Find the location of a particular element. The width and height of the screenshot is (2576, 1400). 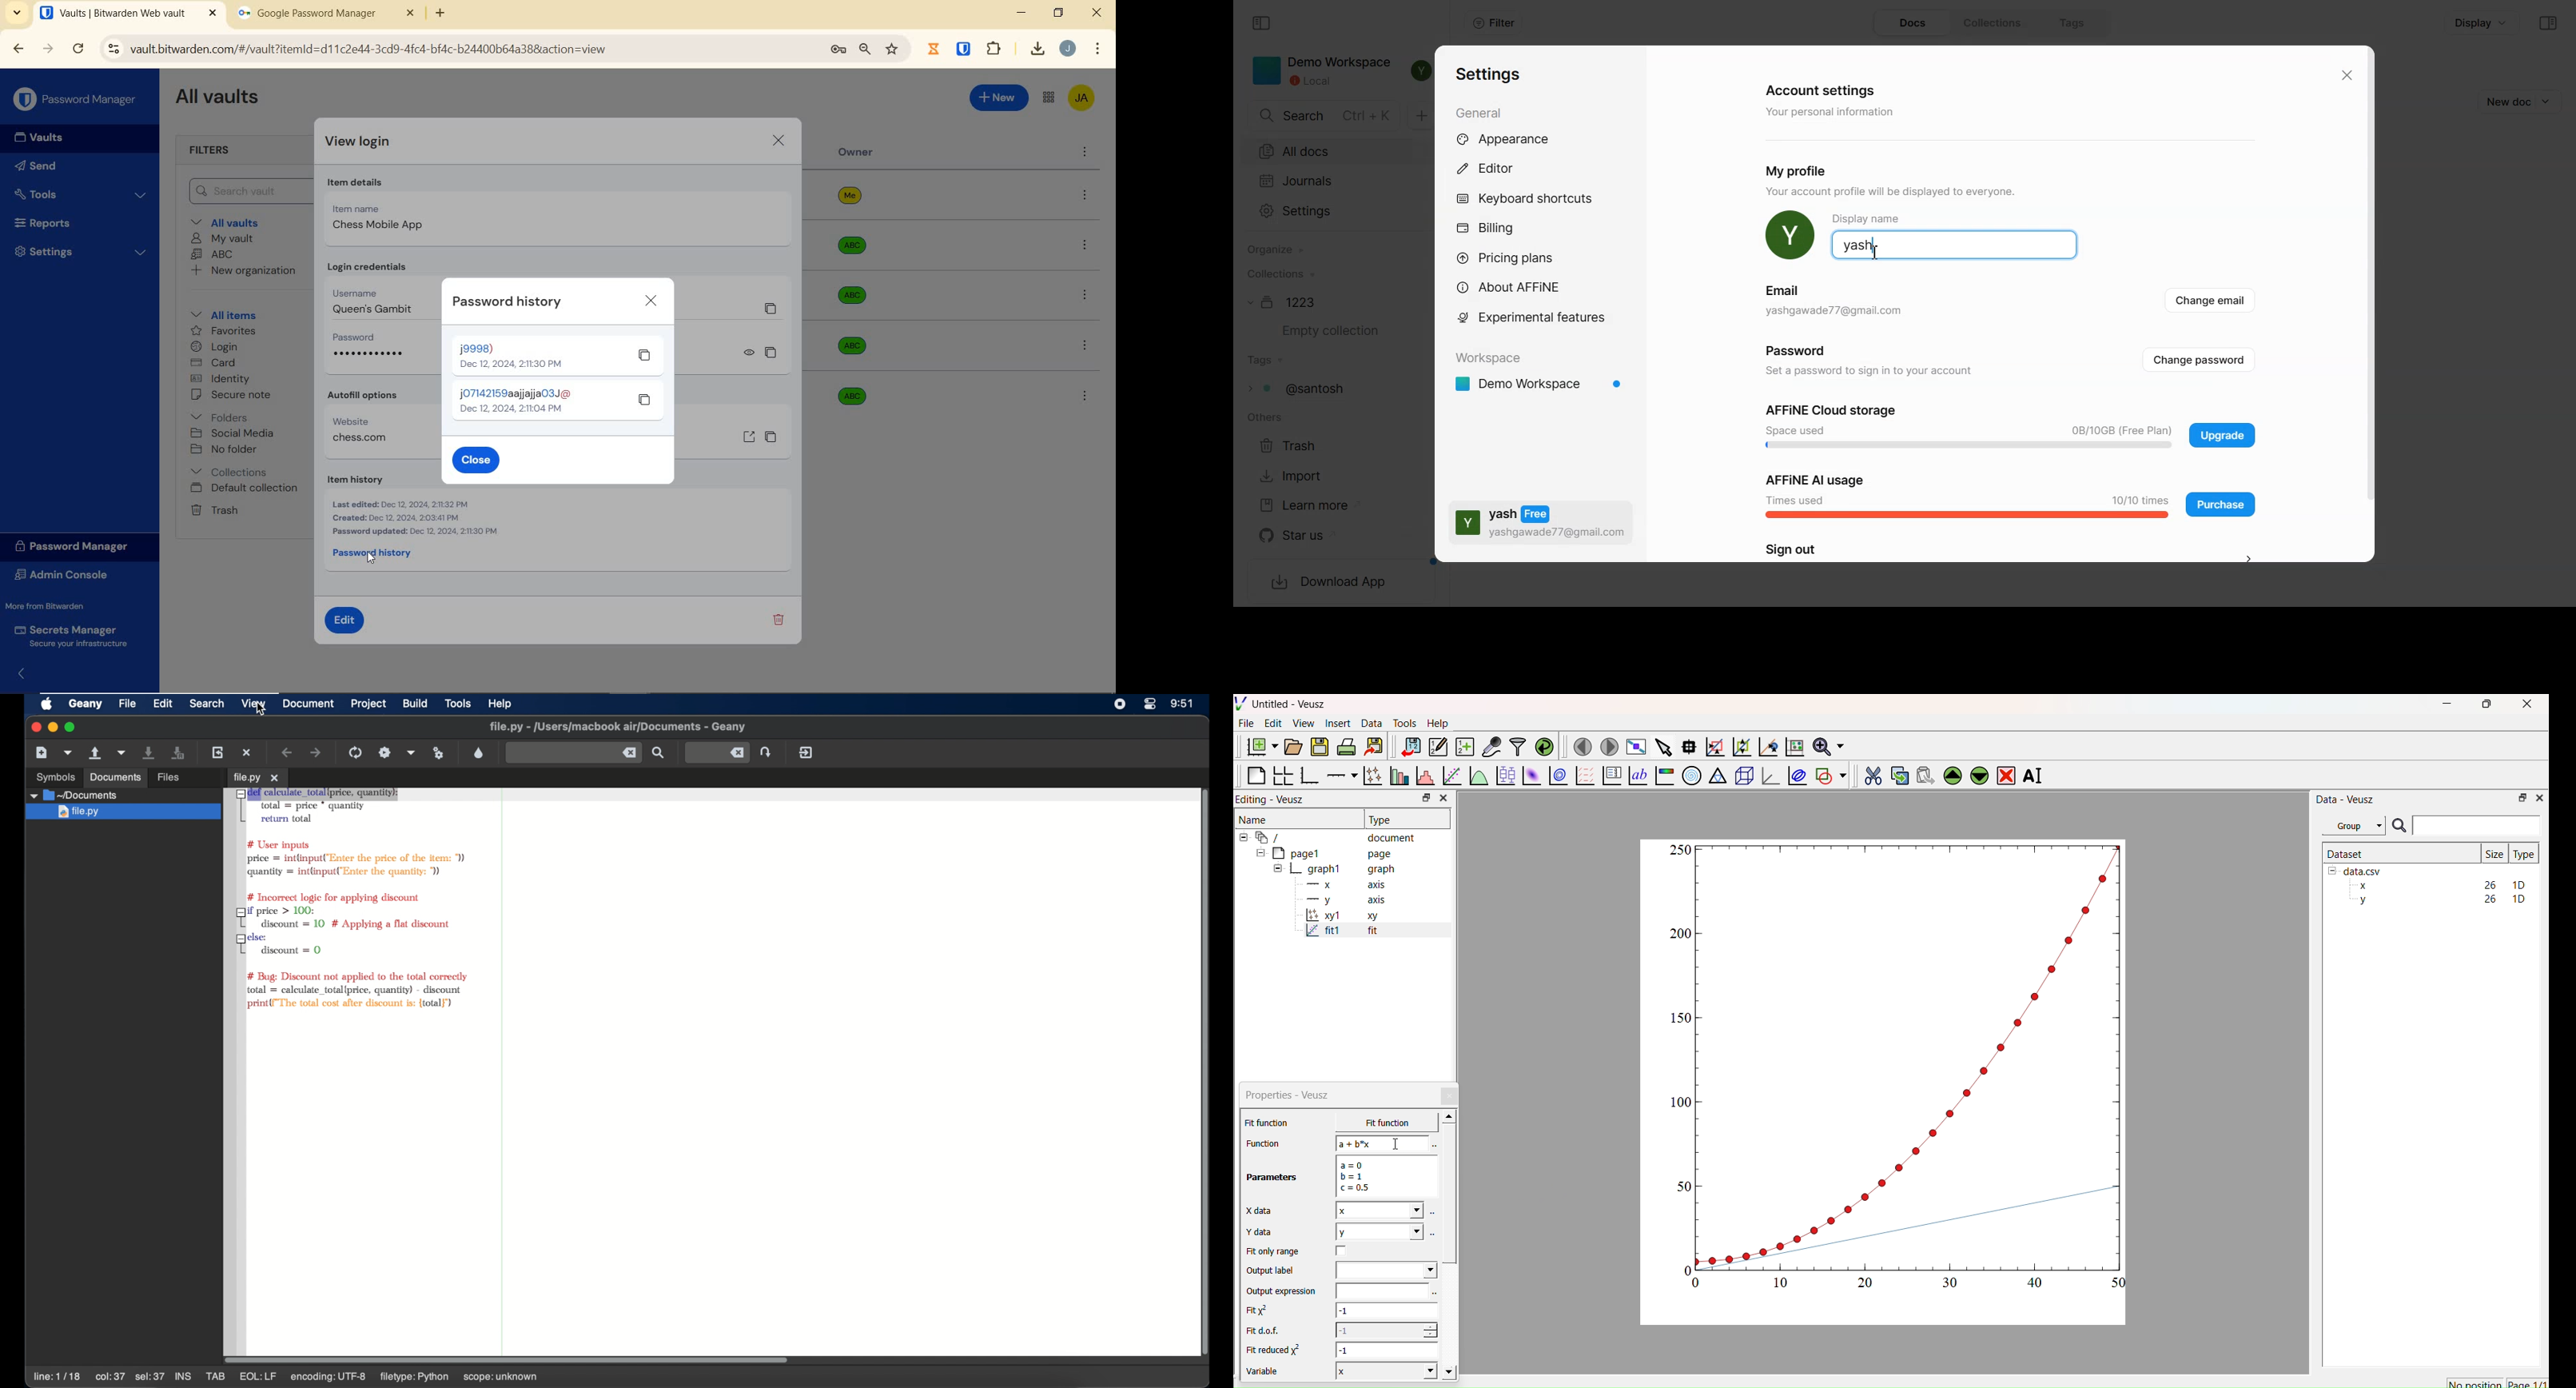

Histogram of a dataset is located at coordinates (1422, 778).